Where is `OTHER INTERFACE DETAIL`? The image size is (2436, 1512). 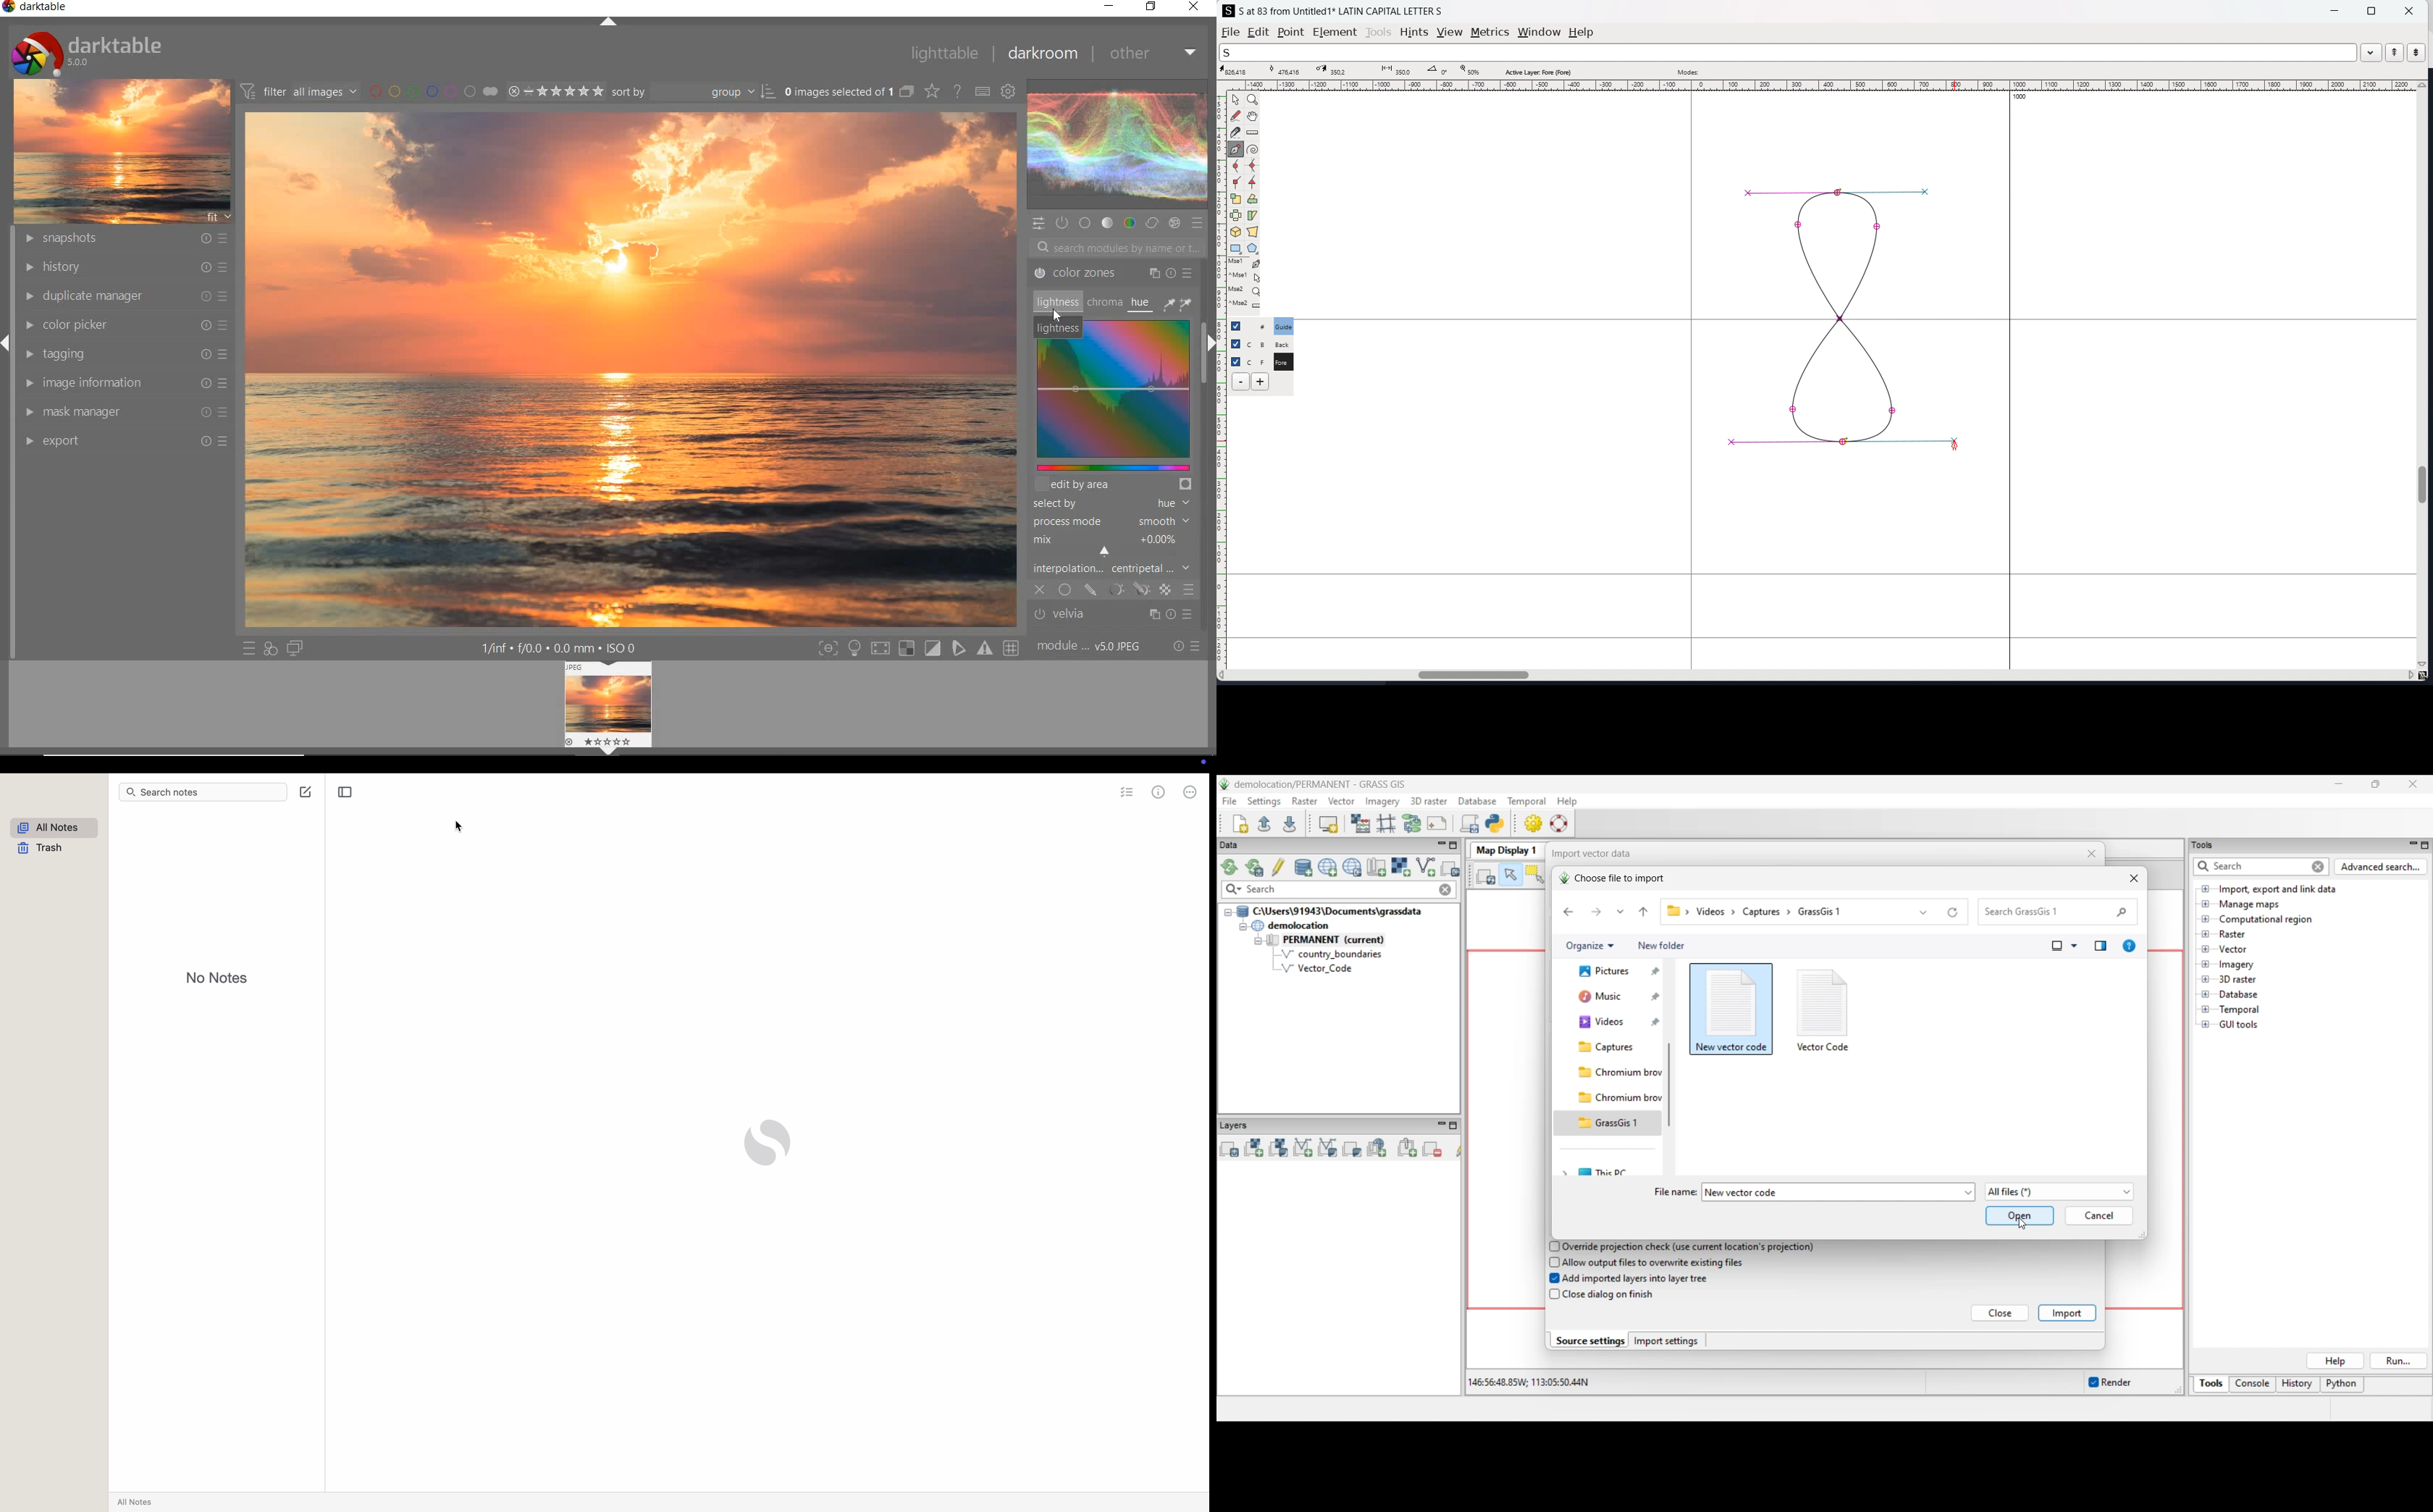 OTHER INTERFACE DETAIL is located at coordinates (562, 648).